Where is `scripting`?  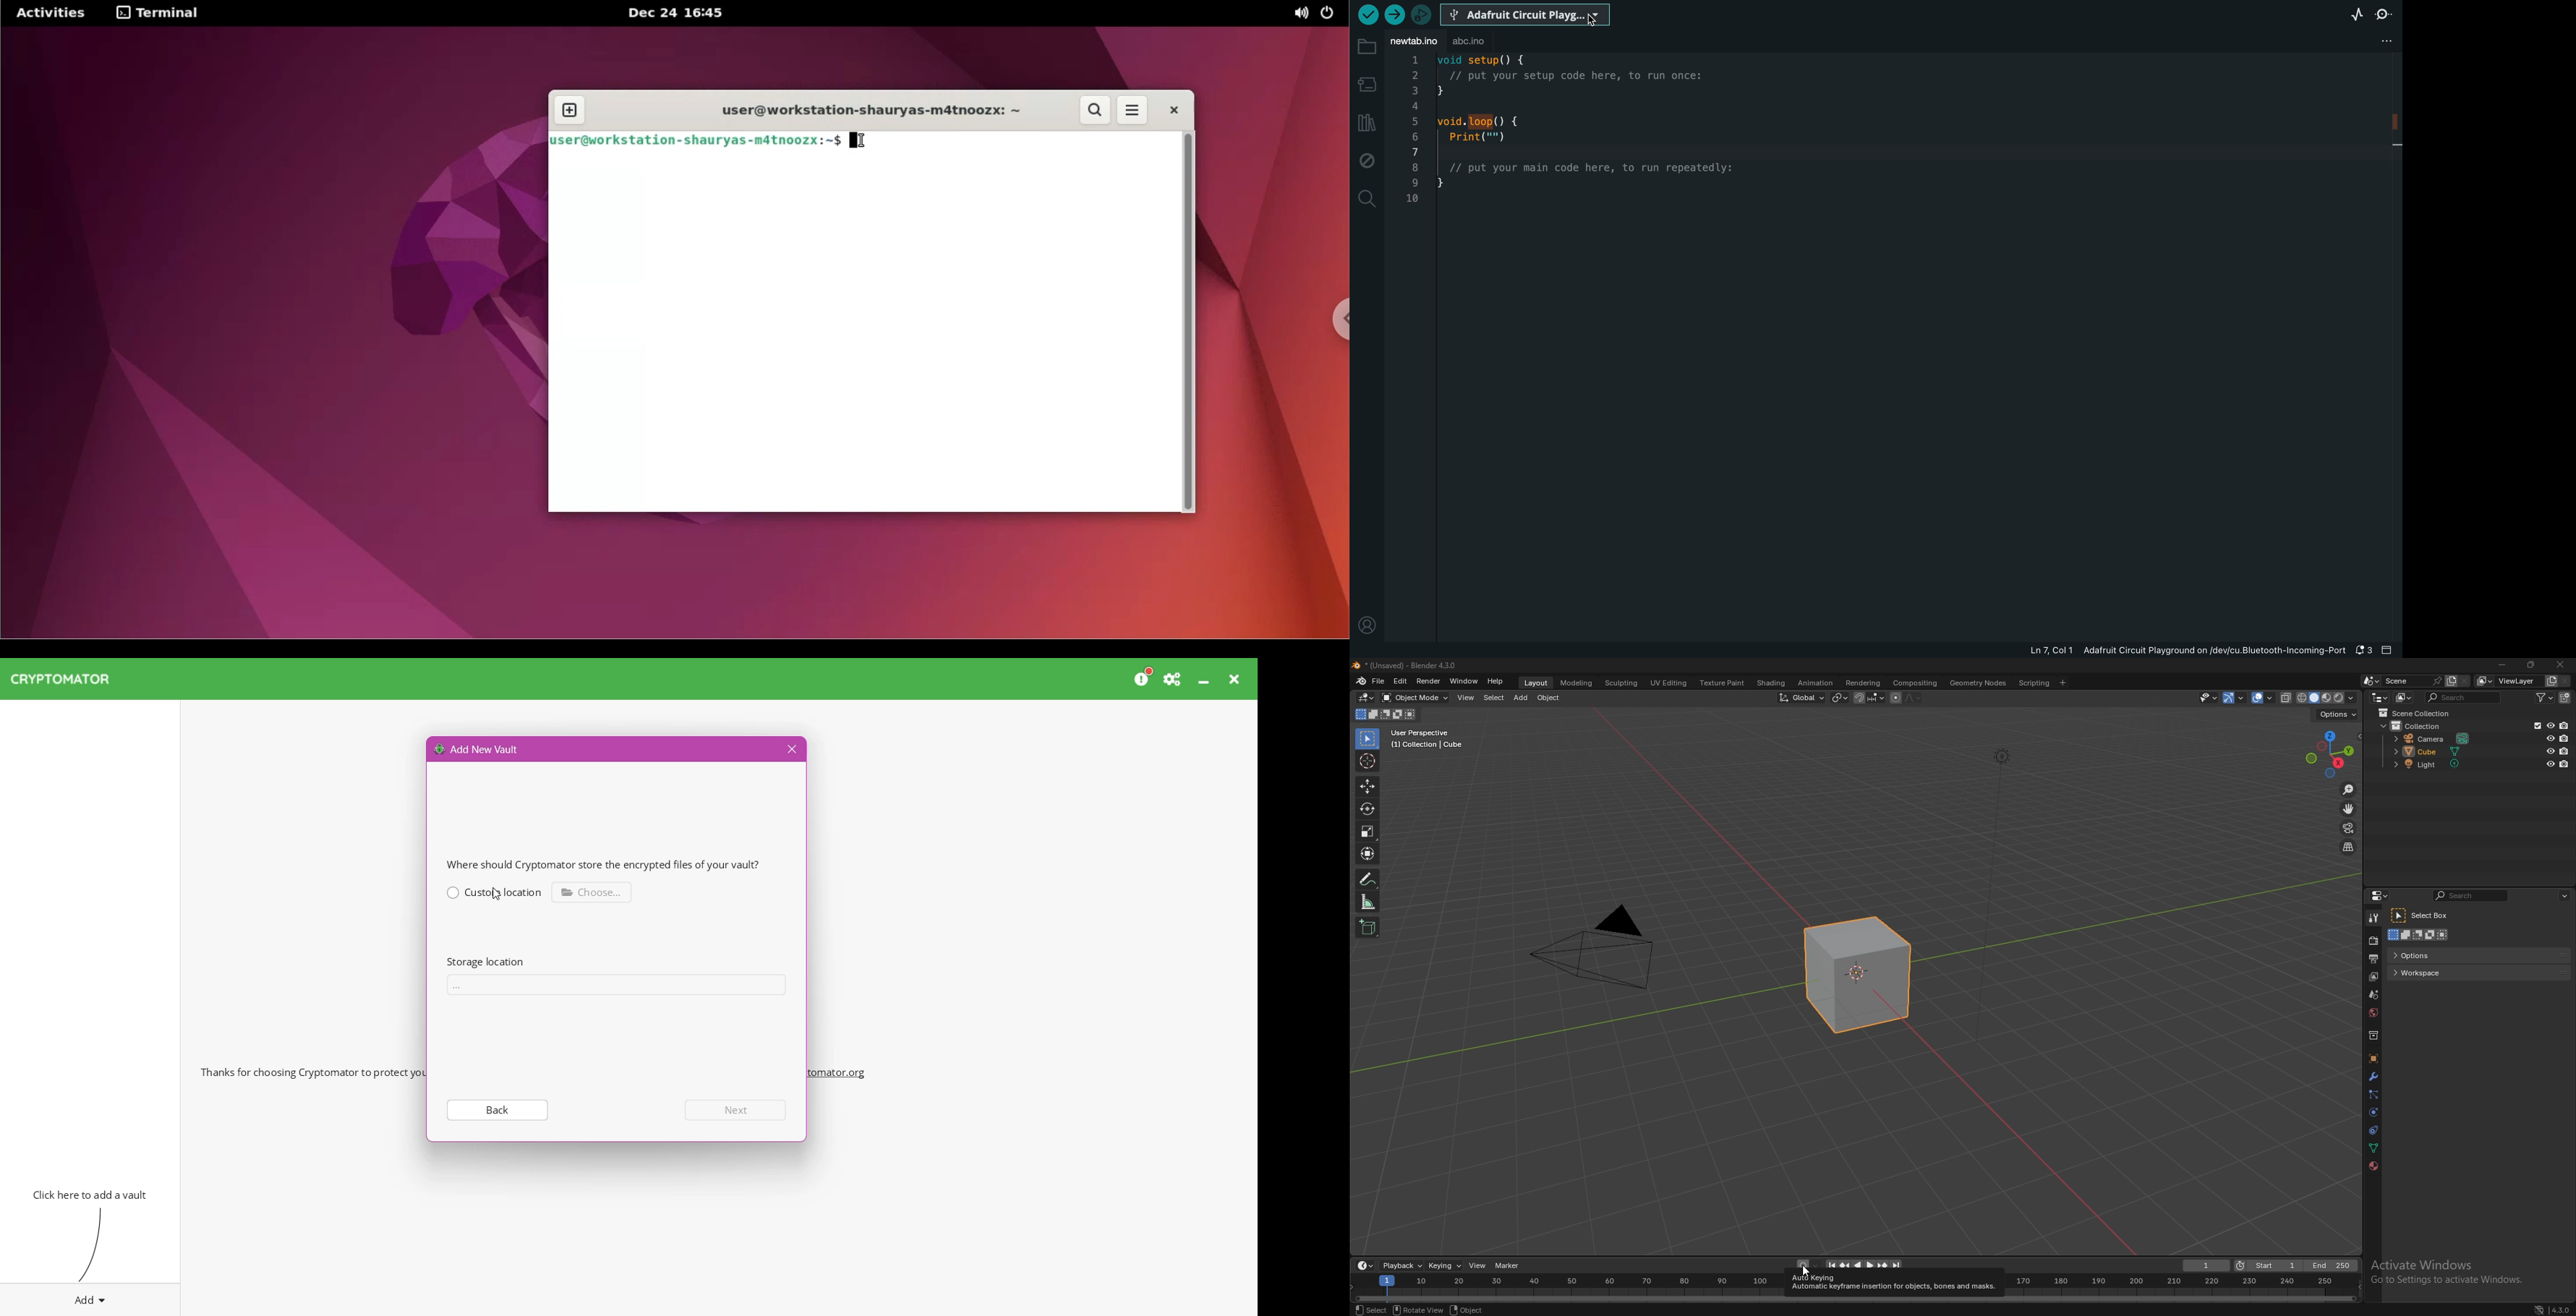 scripting is located at coordinates (2034, 682).